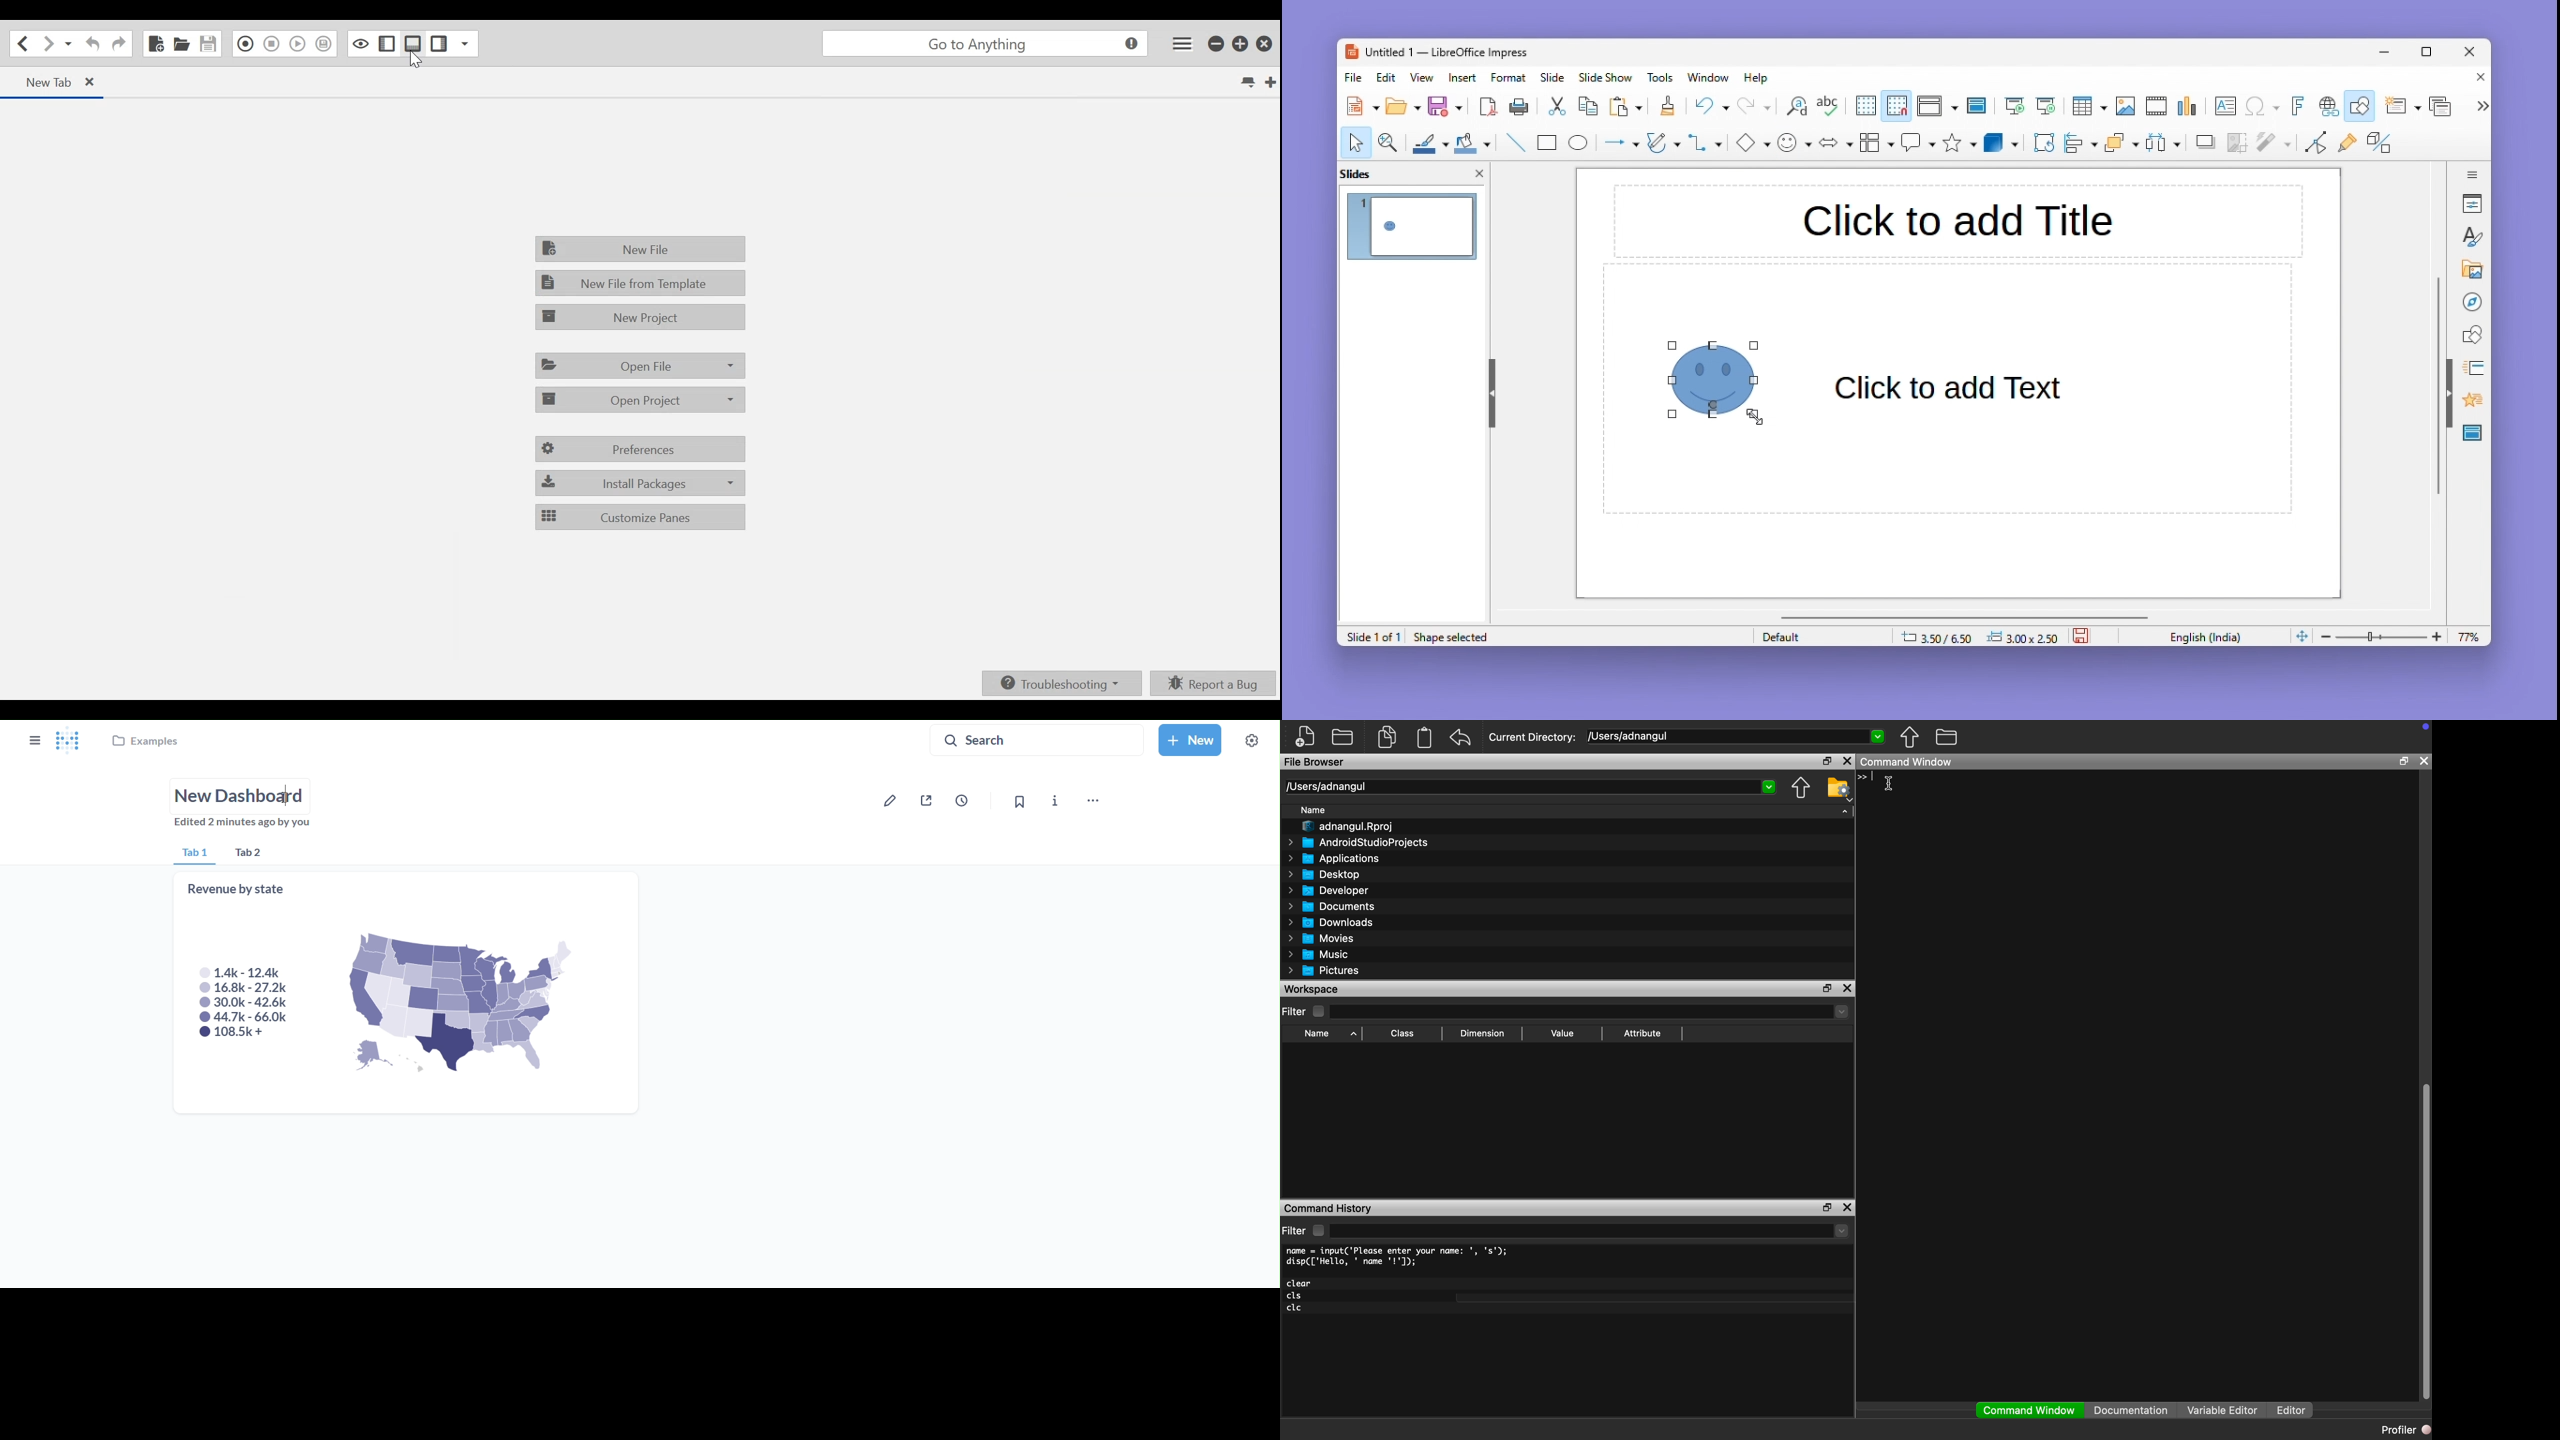 This screenshot has width=2576, height=1456. What do you see at coordinates (1425, 140) in the screenshot?
I see `Brush` at bounding box center [1425, 140].